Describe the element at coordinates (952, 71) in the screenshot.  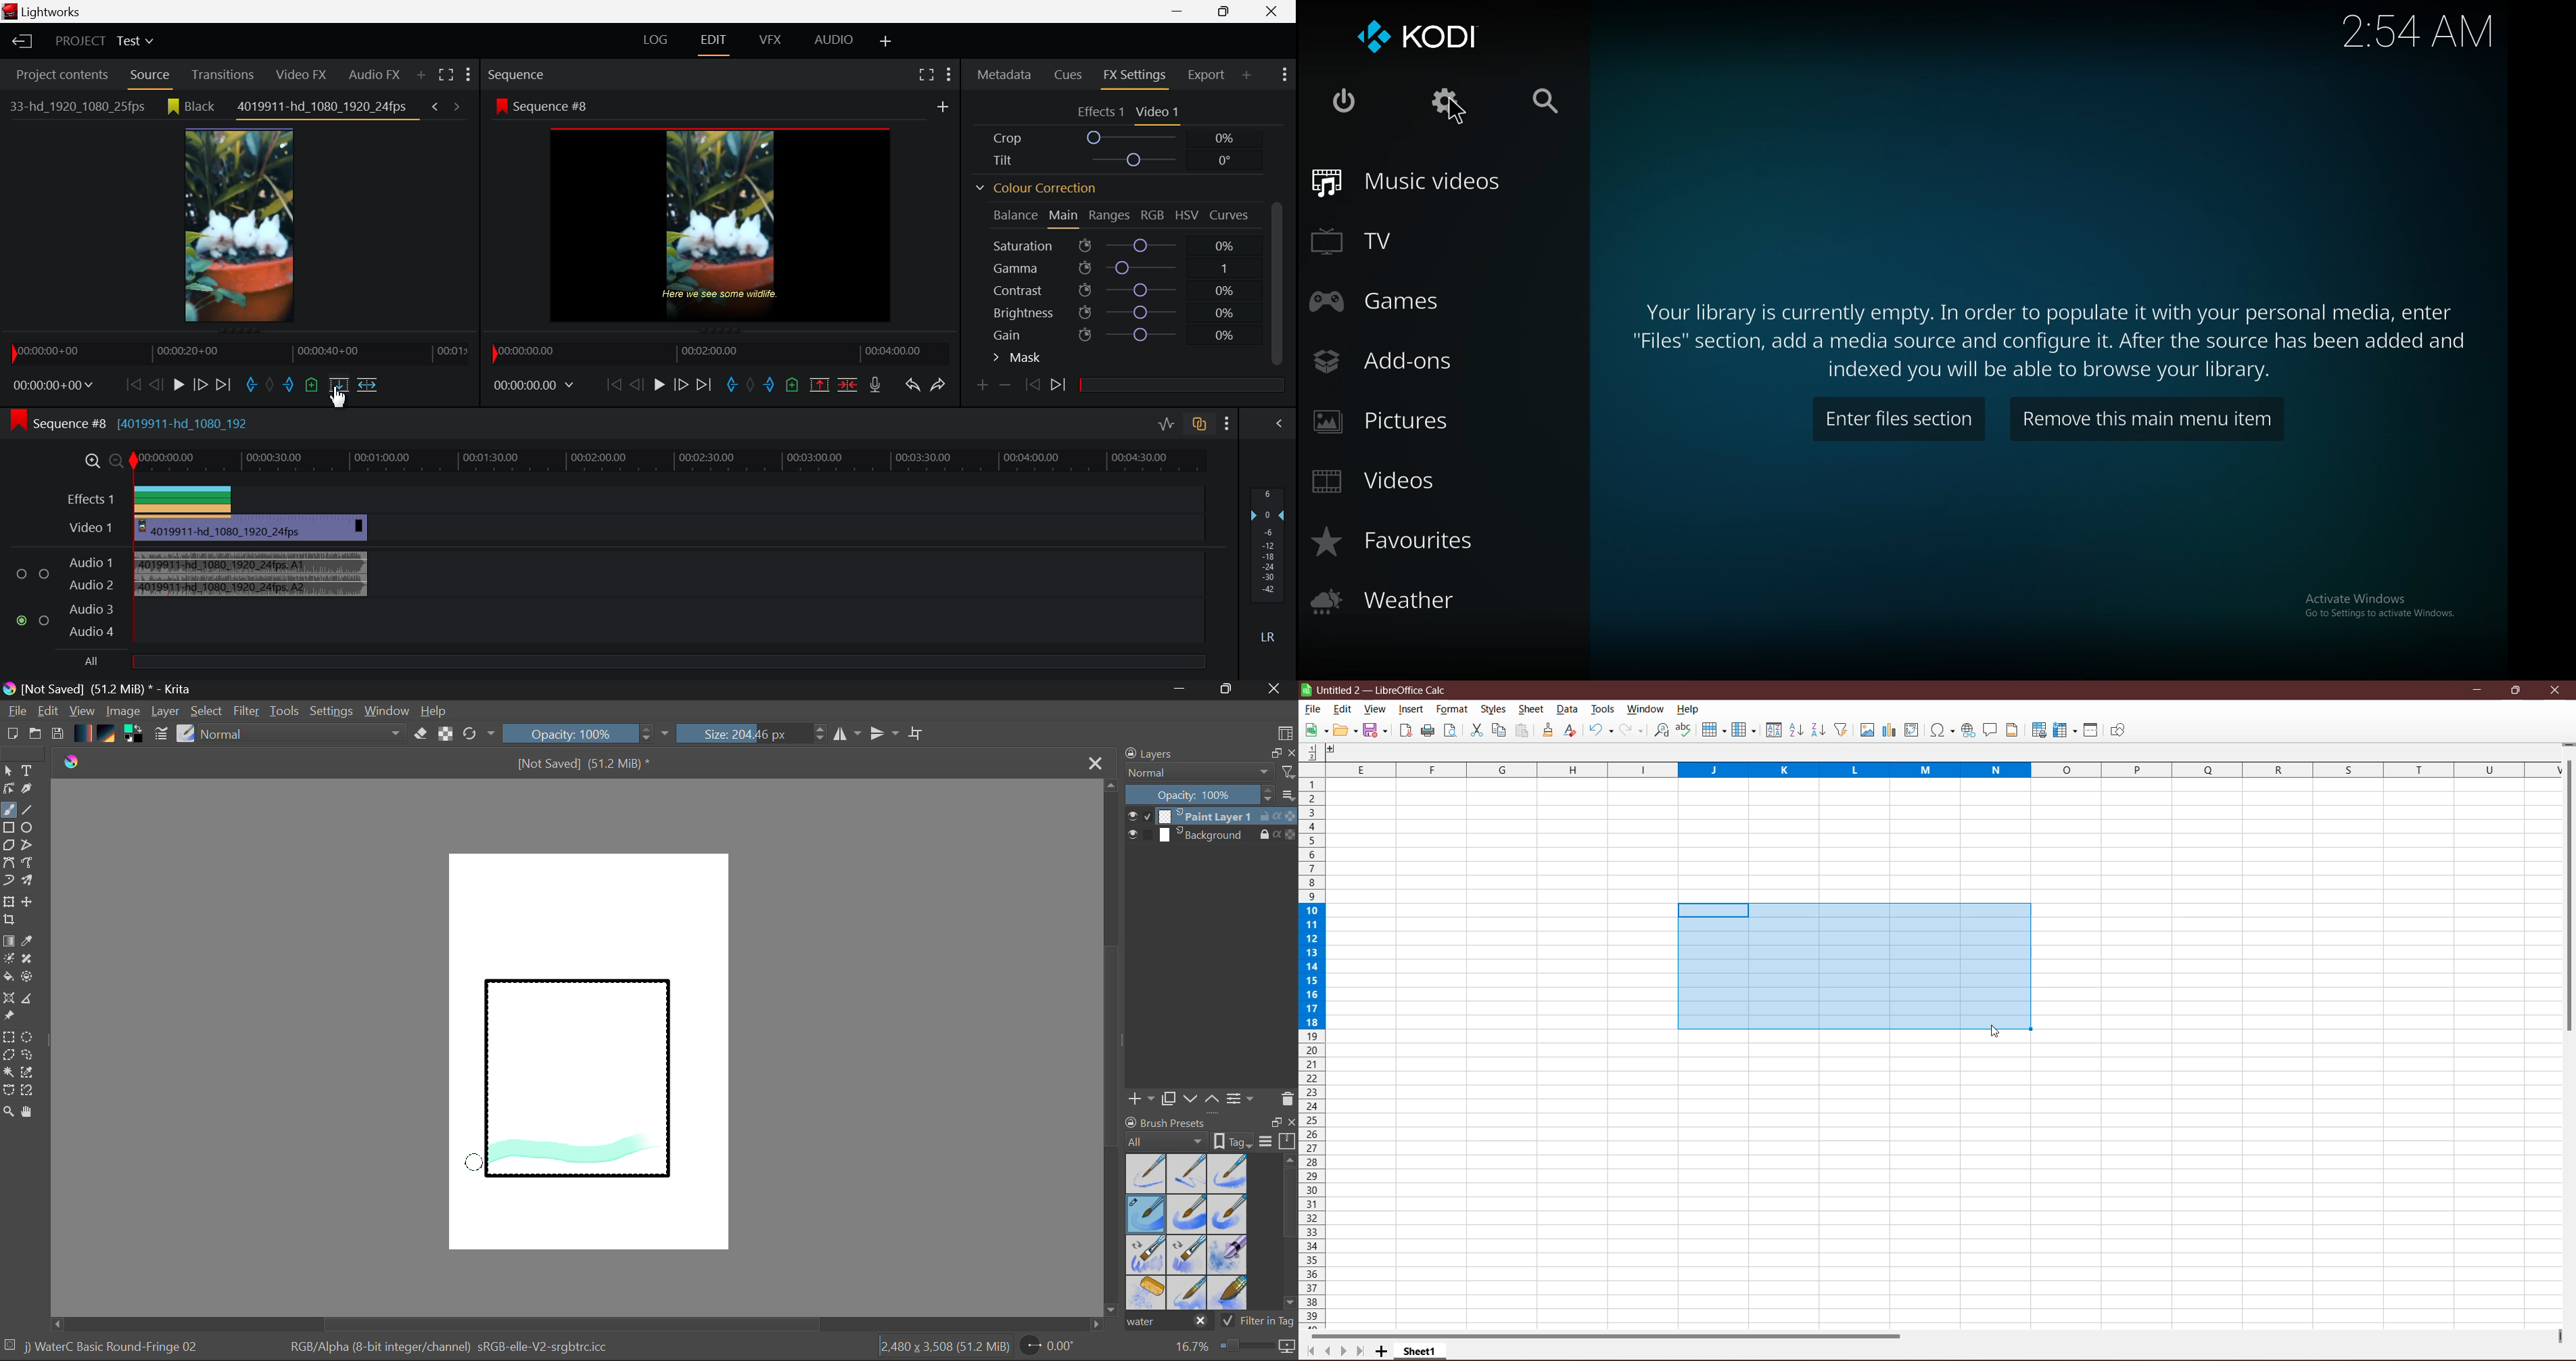
I see `Show Settings` at that location.